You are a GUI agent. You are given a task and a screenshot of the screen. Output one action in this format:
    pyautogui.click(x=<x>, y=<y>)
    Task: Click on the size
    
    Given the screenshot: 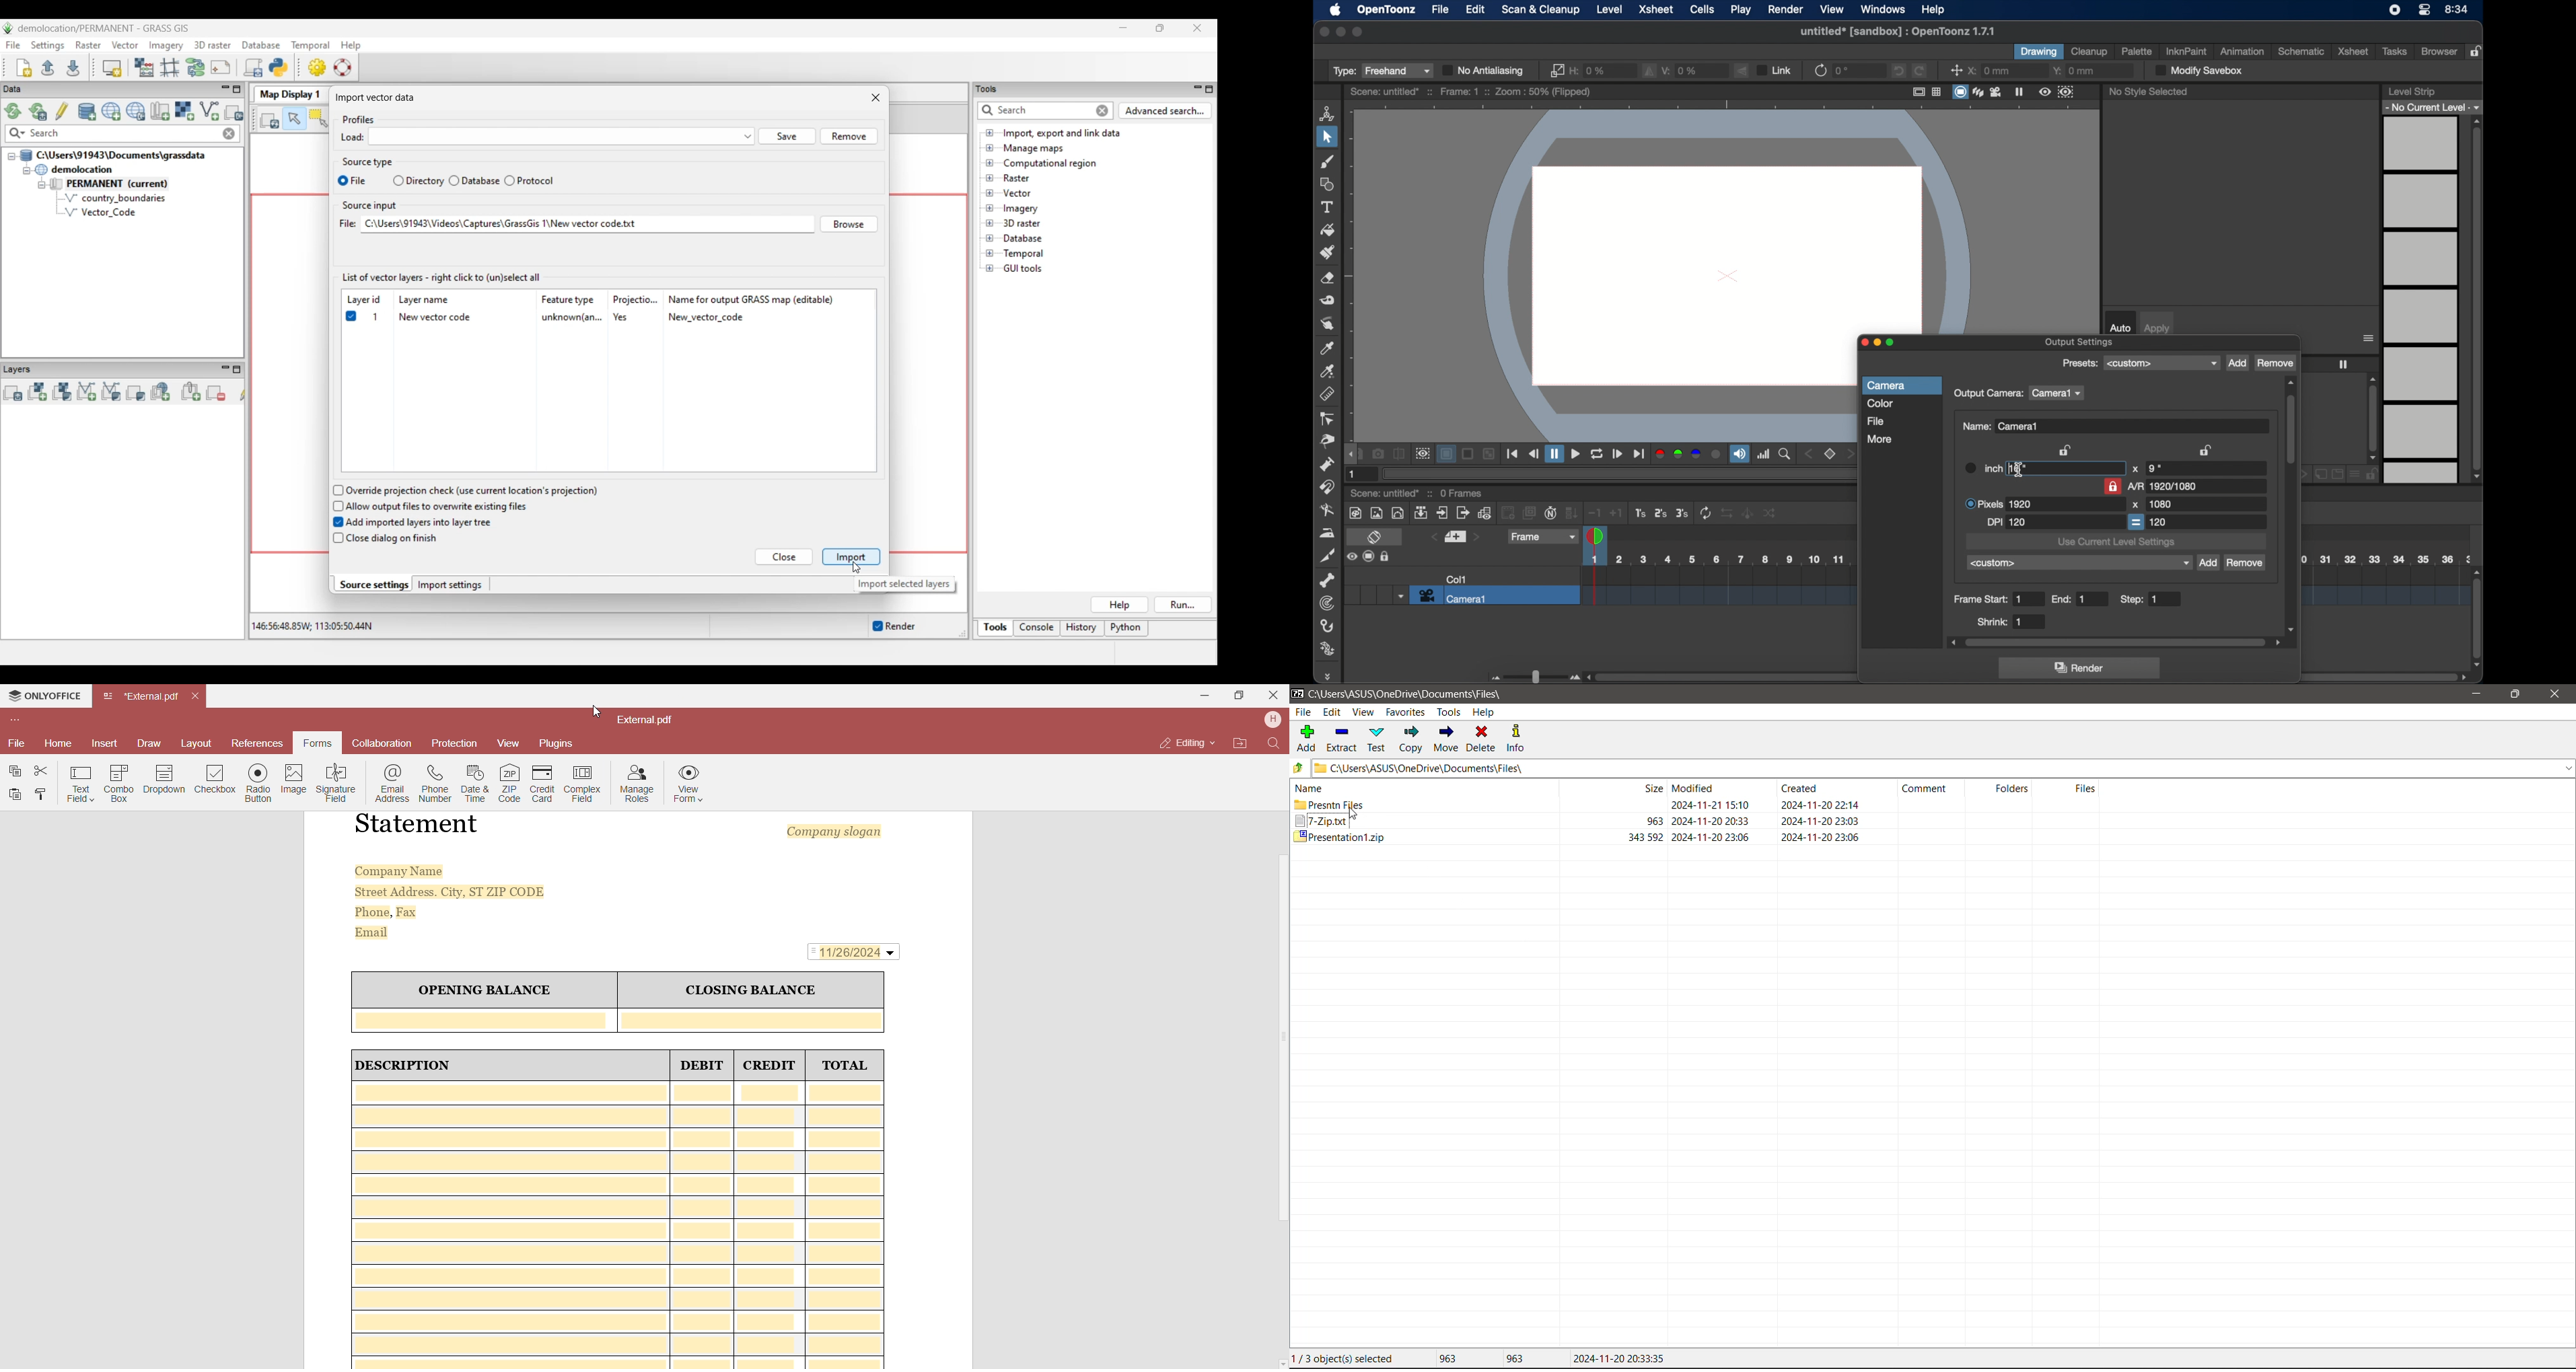 What is the action you would take?
    pyautogui.click(x=1646, y=788)
    